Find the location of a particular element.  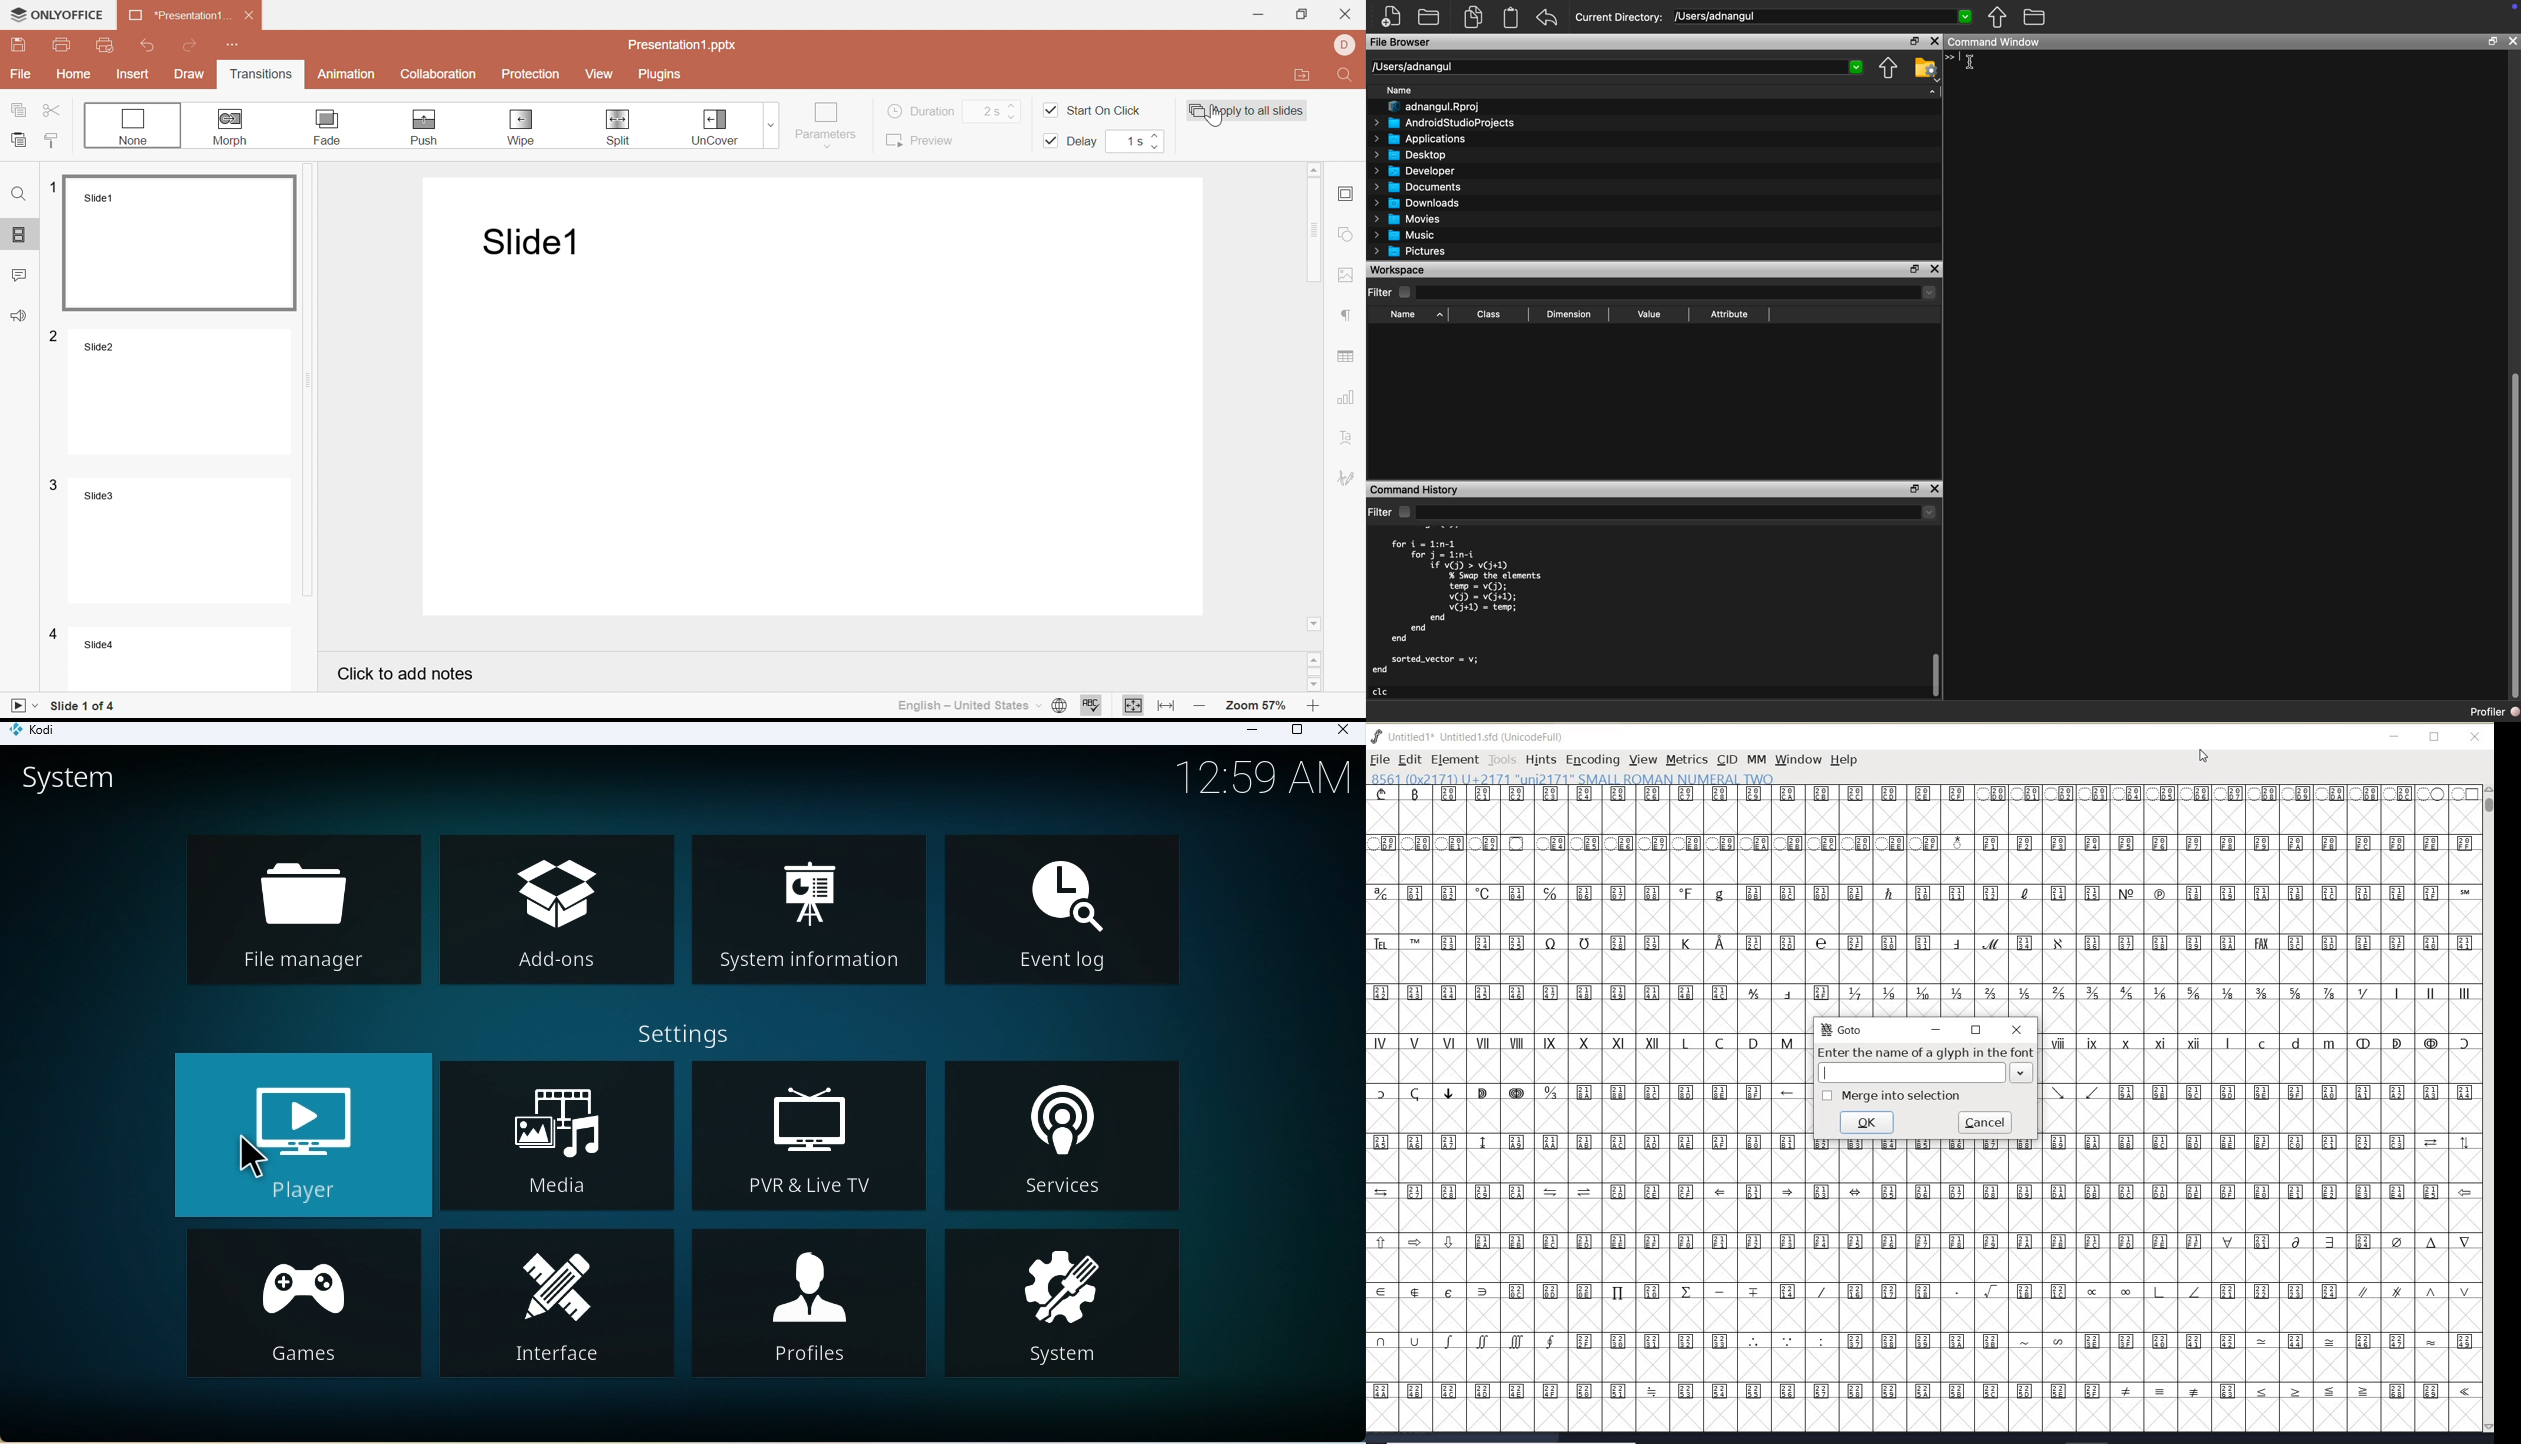

Spell checking is located at coordinates (1092, 707).